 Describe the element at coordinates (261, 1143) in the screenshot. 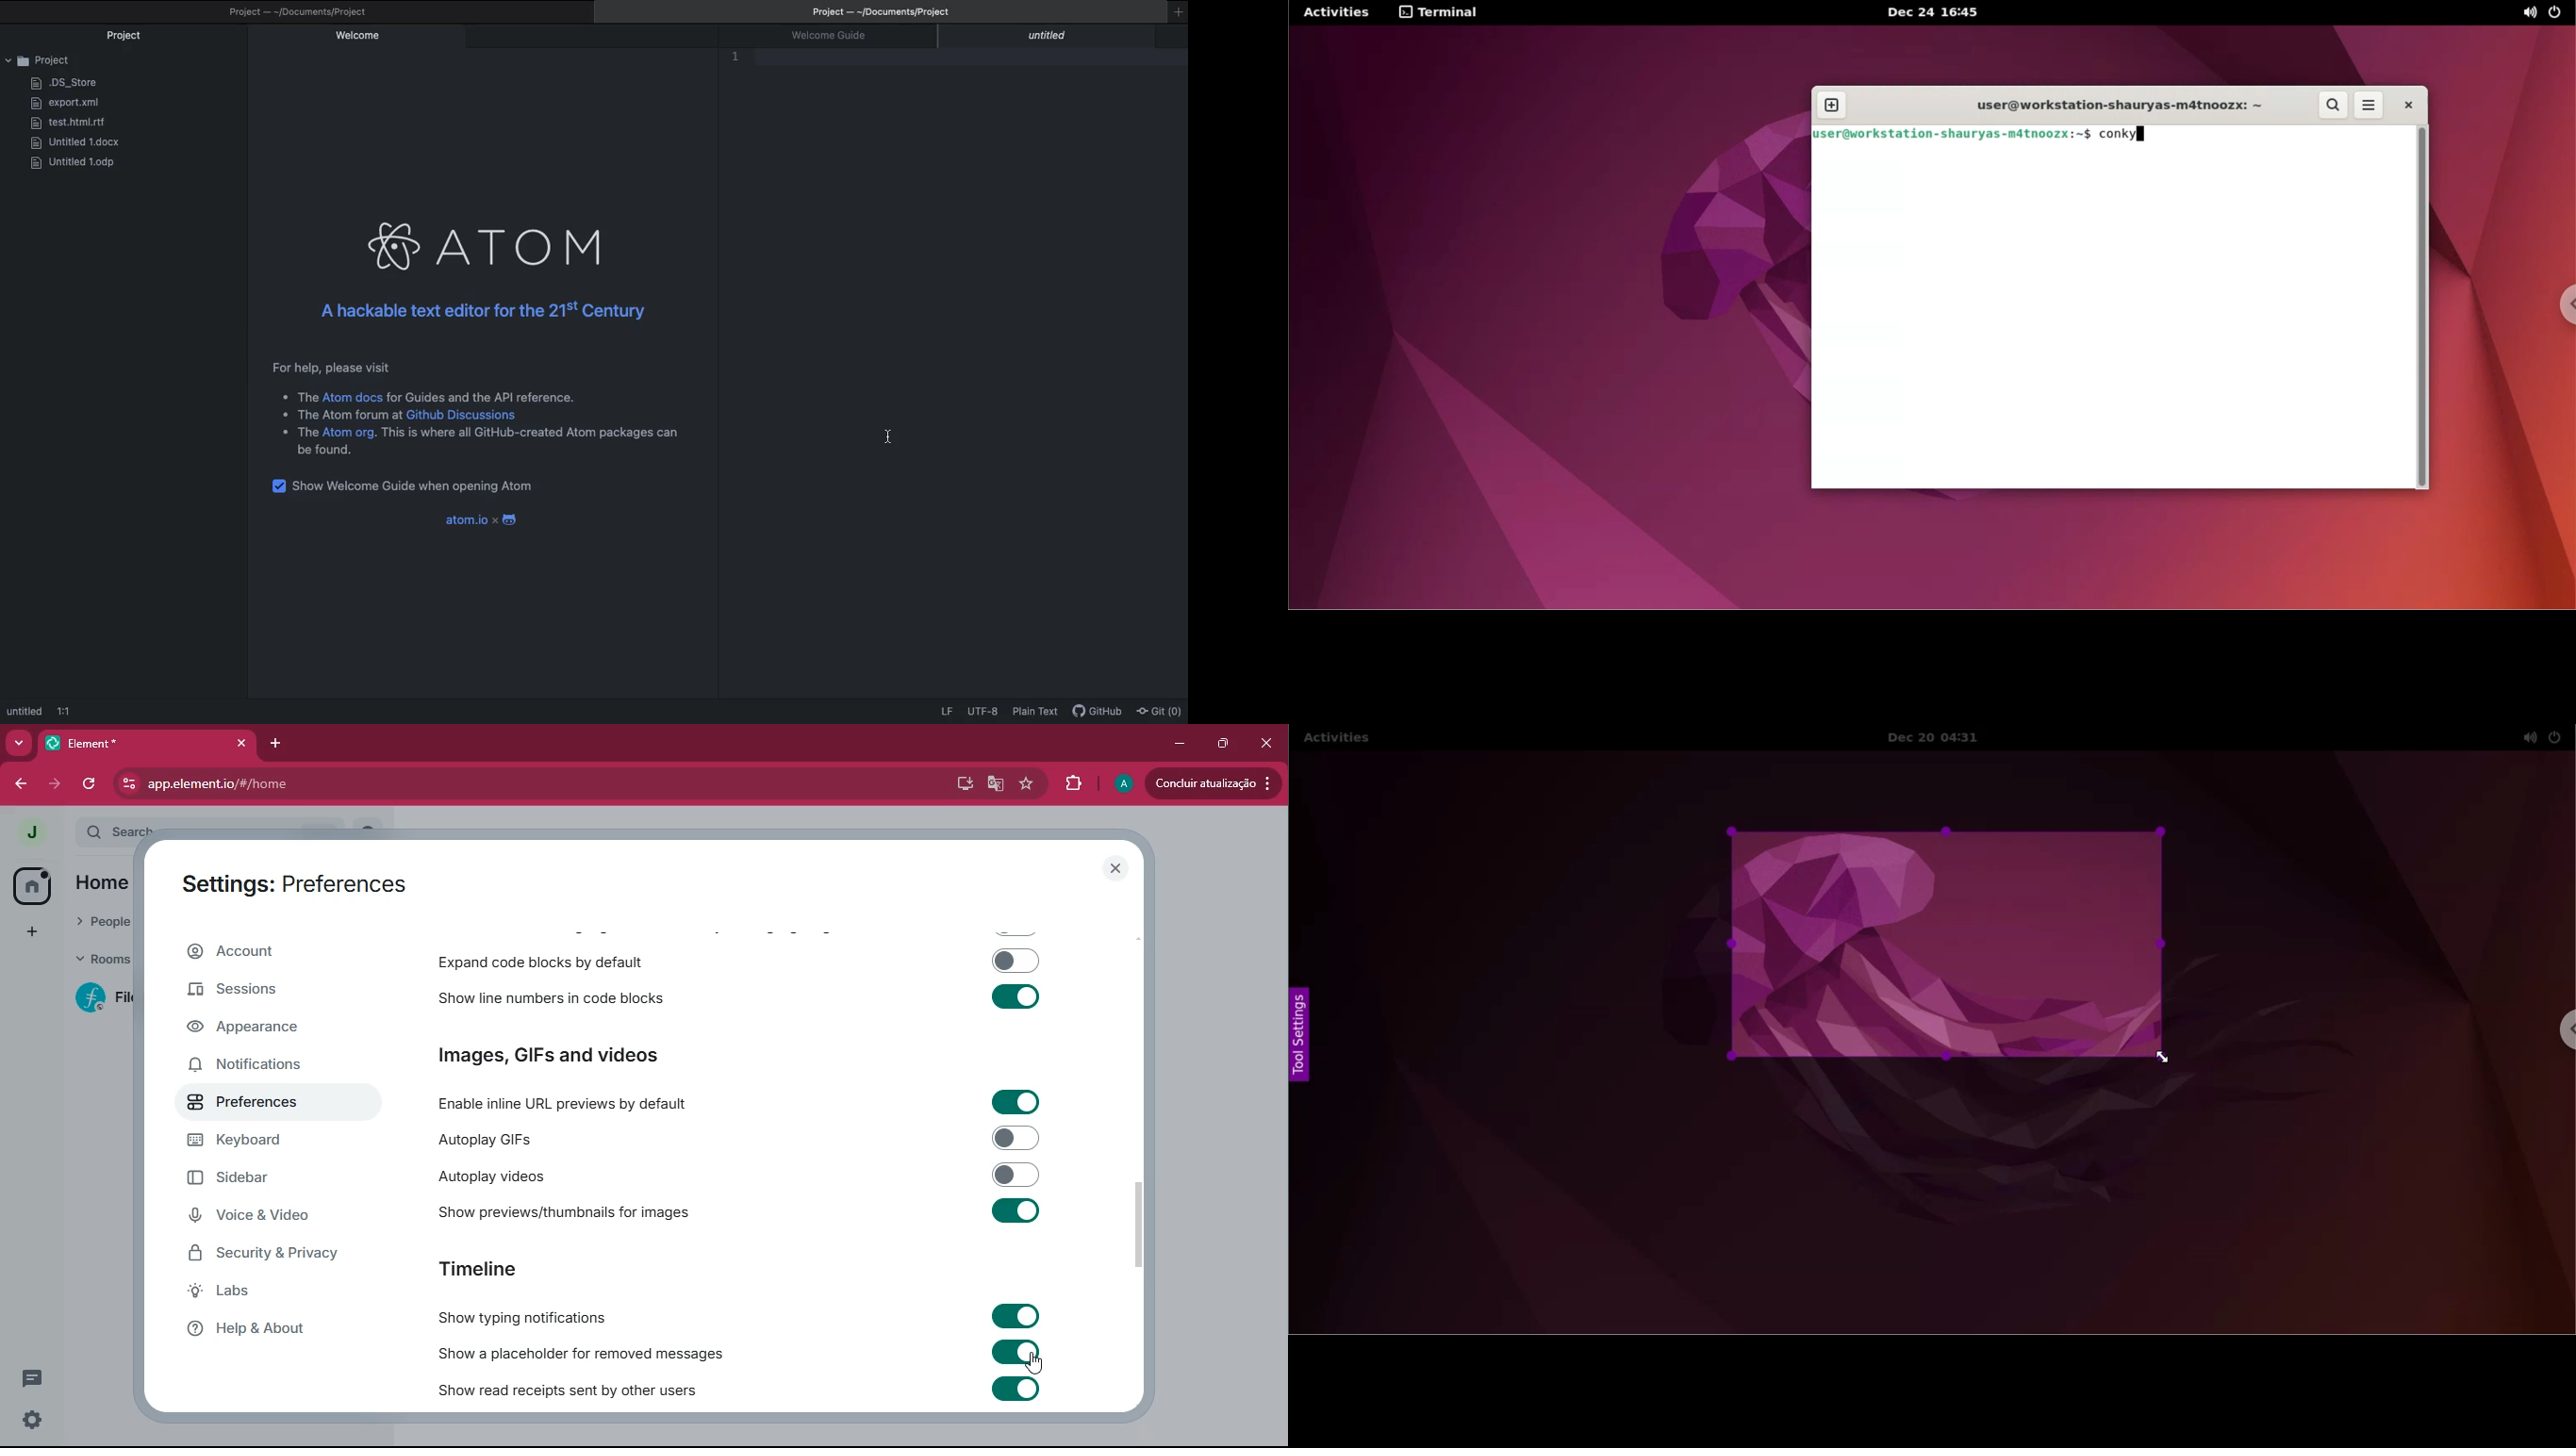

I see `keyboard` at that location.